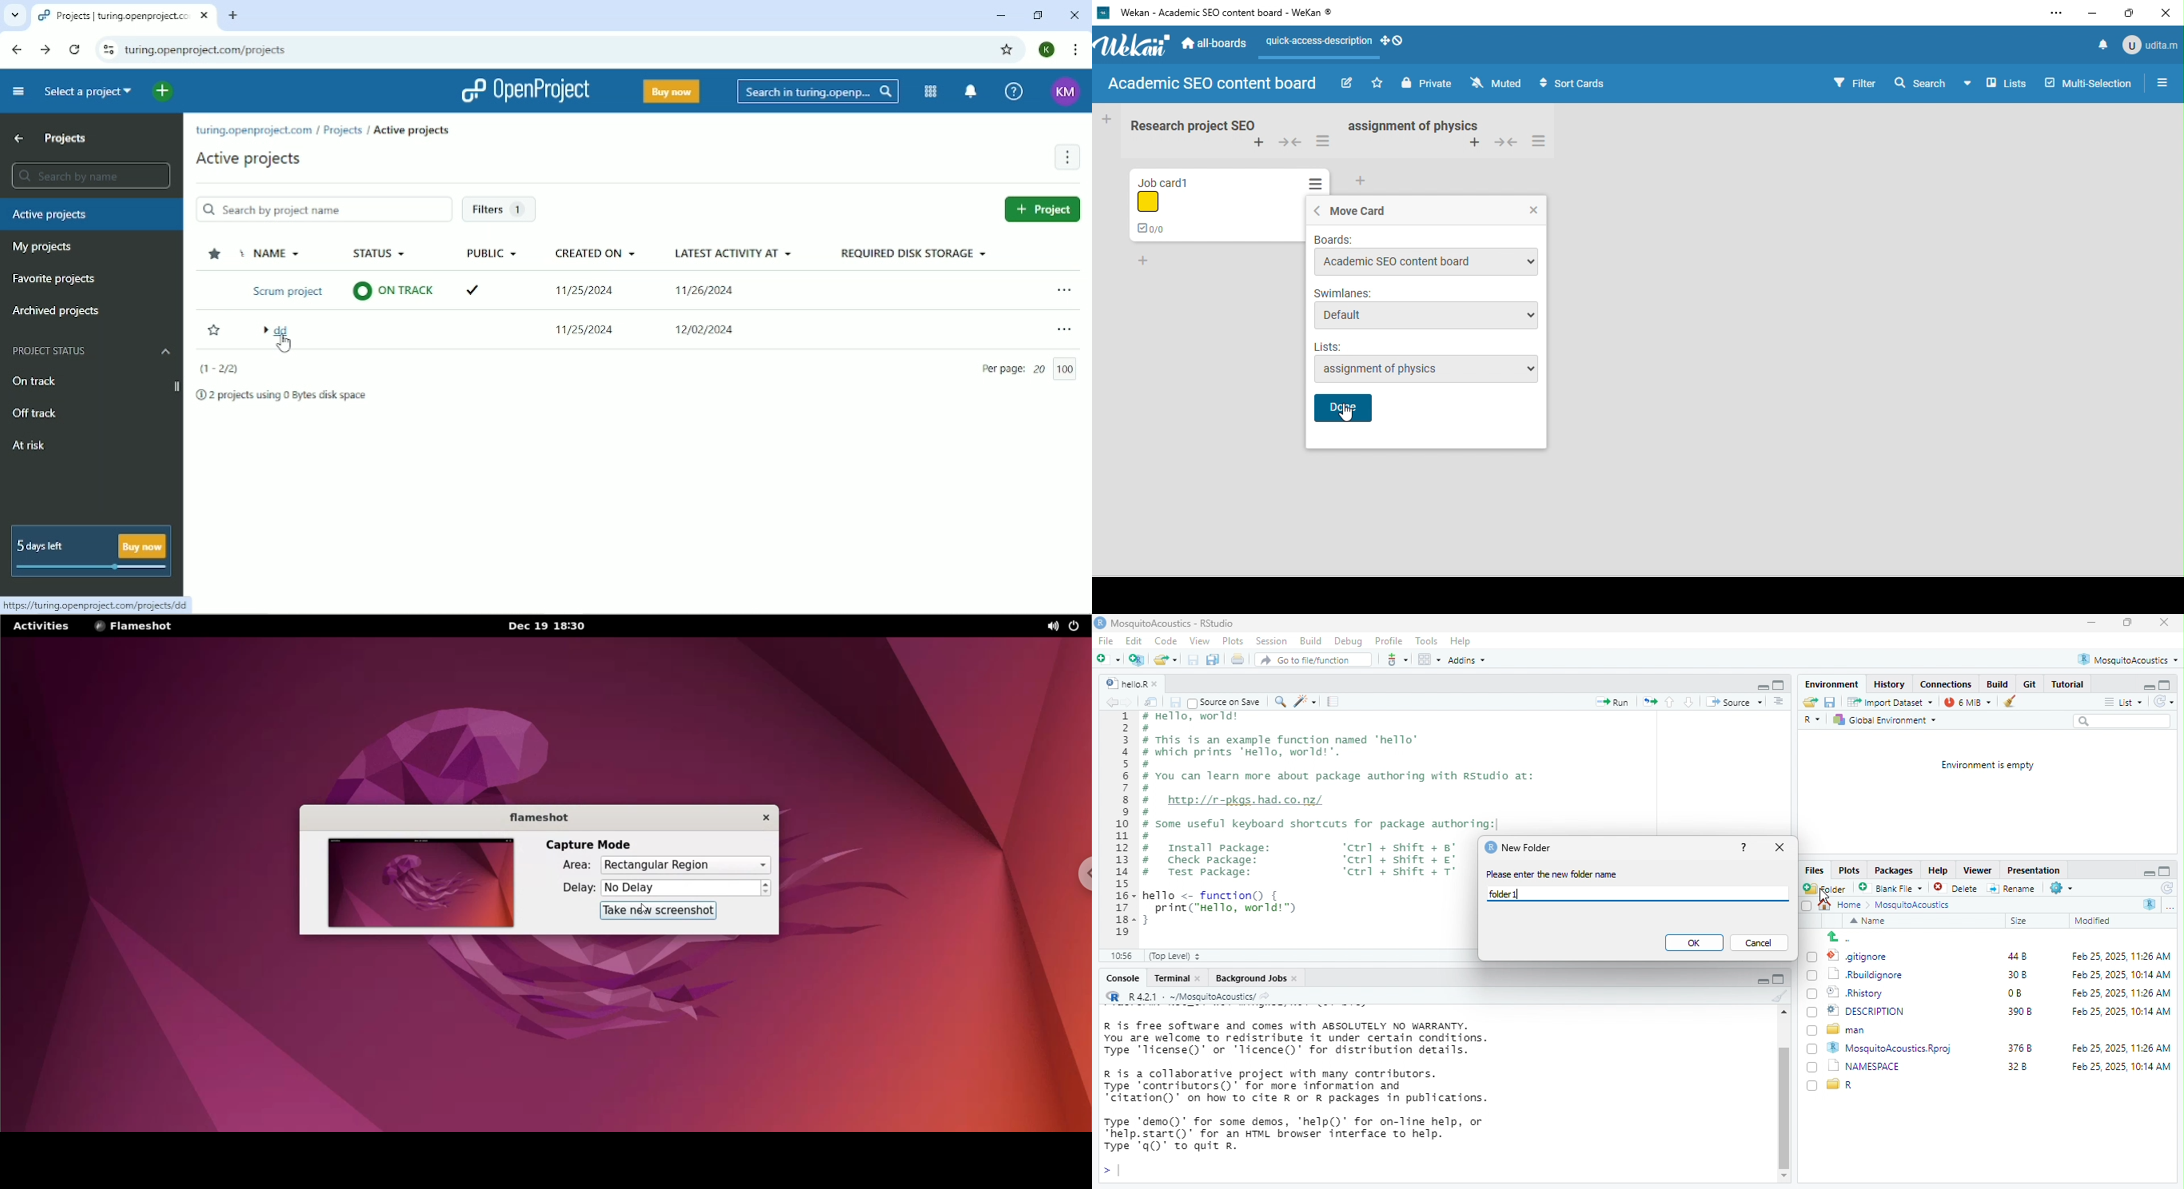  What do you see at coordinates (1813, 870) in the screenshot?
I see `Files` at bounding box center [1813, 870].